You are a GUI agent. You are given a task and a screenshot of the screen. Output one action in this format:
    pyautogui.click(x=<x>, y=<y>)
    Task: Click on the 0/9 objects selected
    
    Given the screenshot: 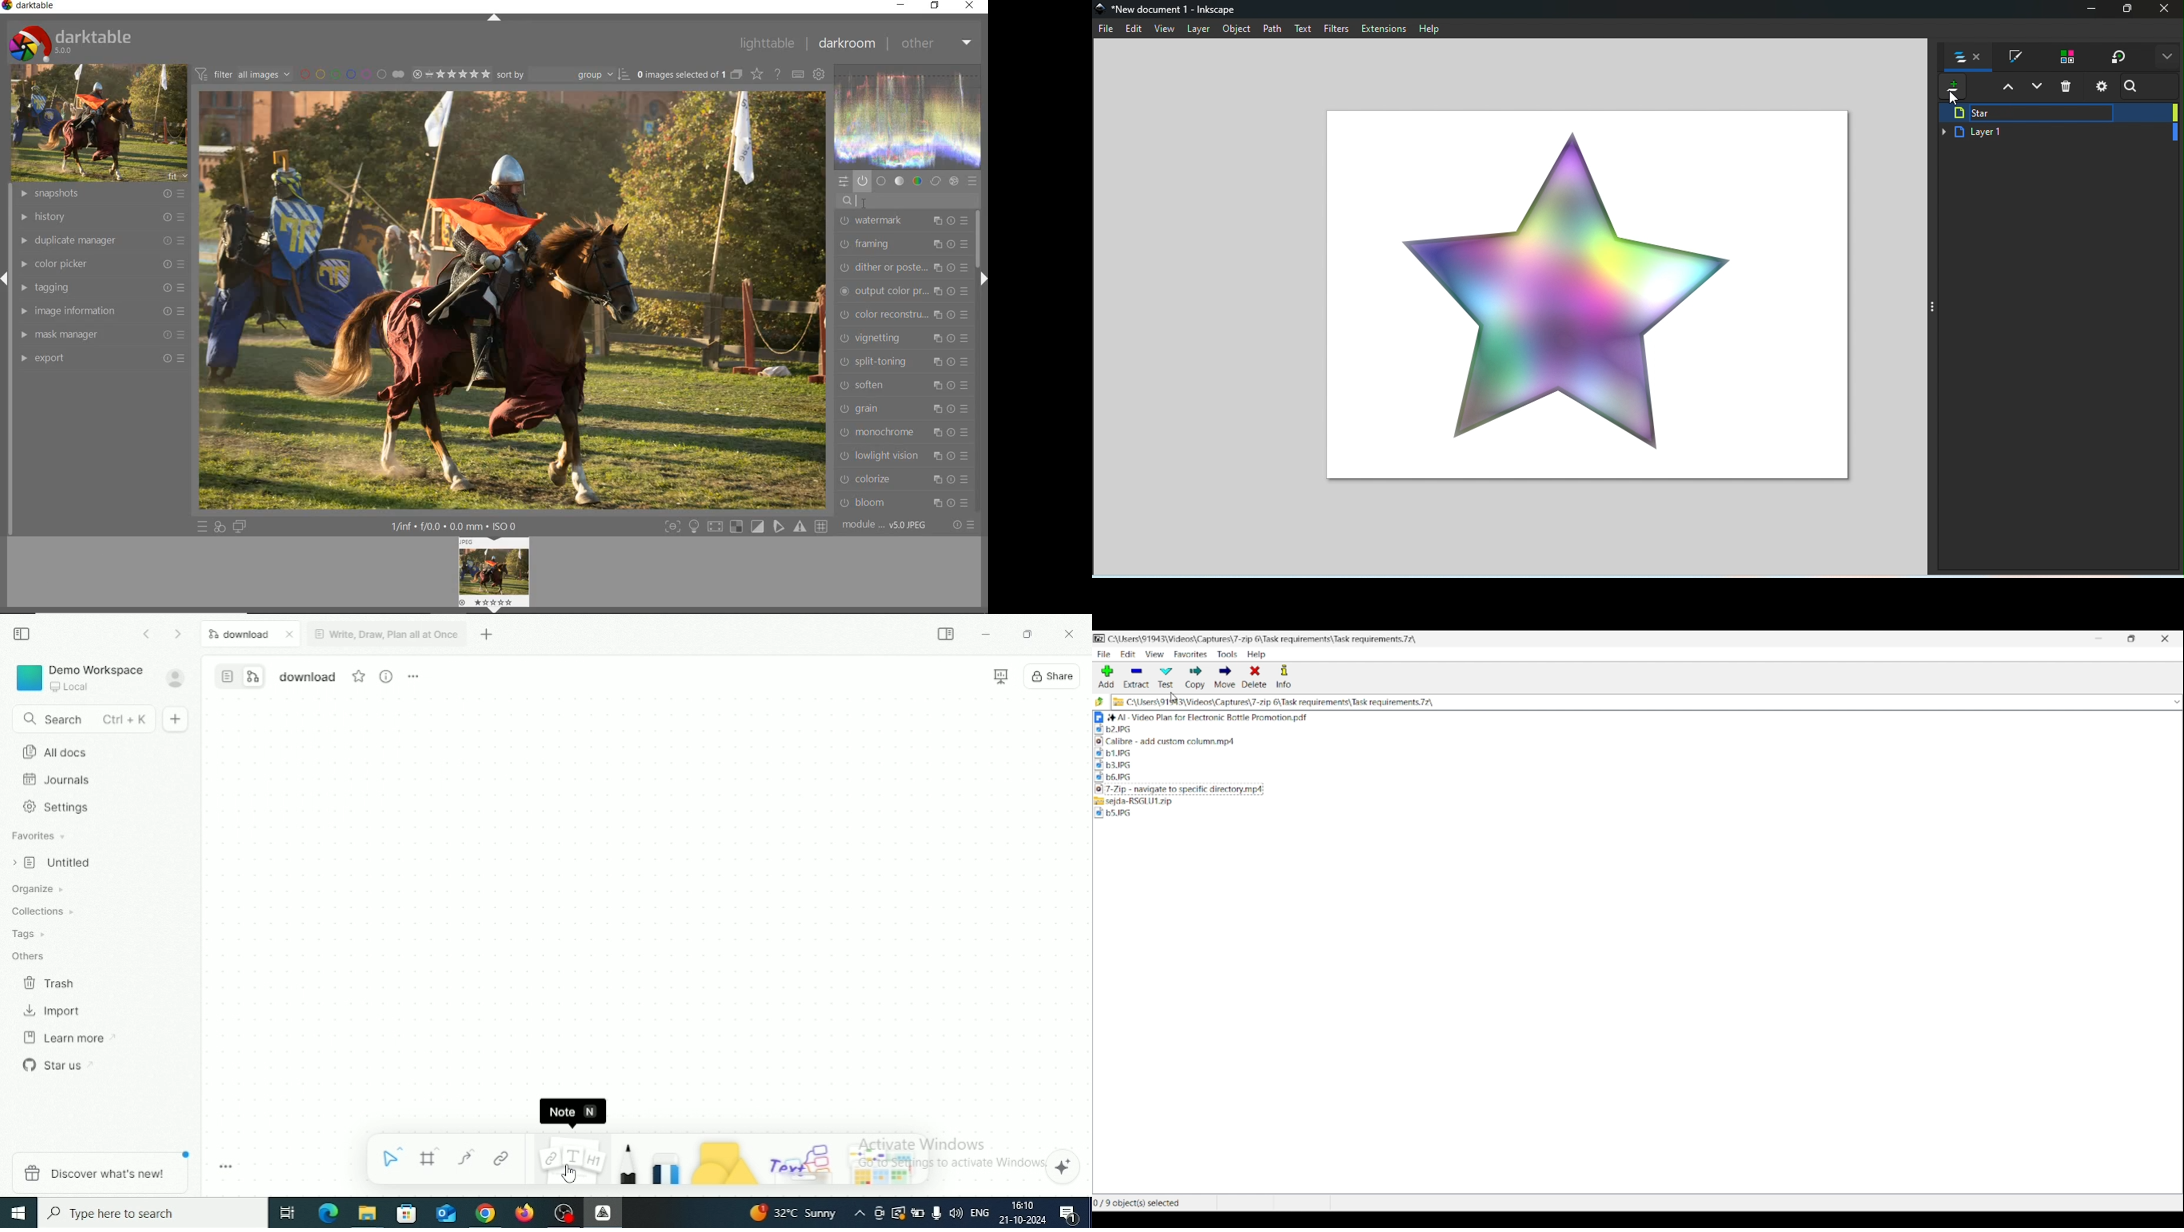 What is the action you would take?
    pyautogui.click(x=1153, y=1203)
    